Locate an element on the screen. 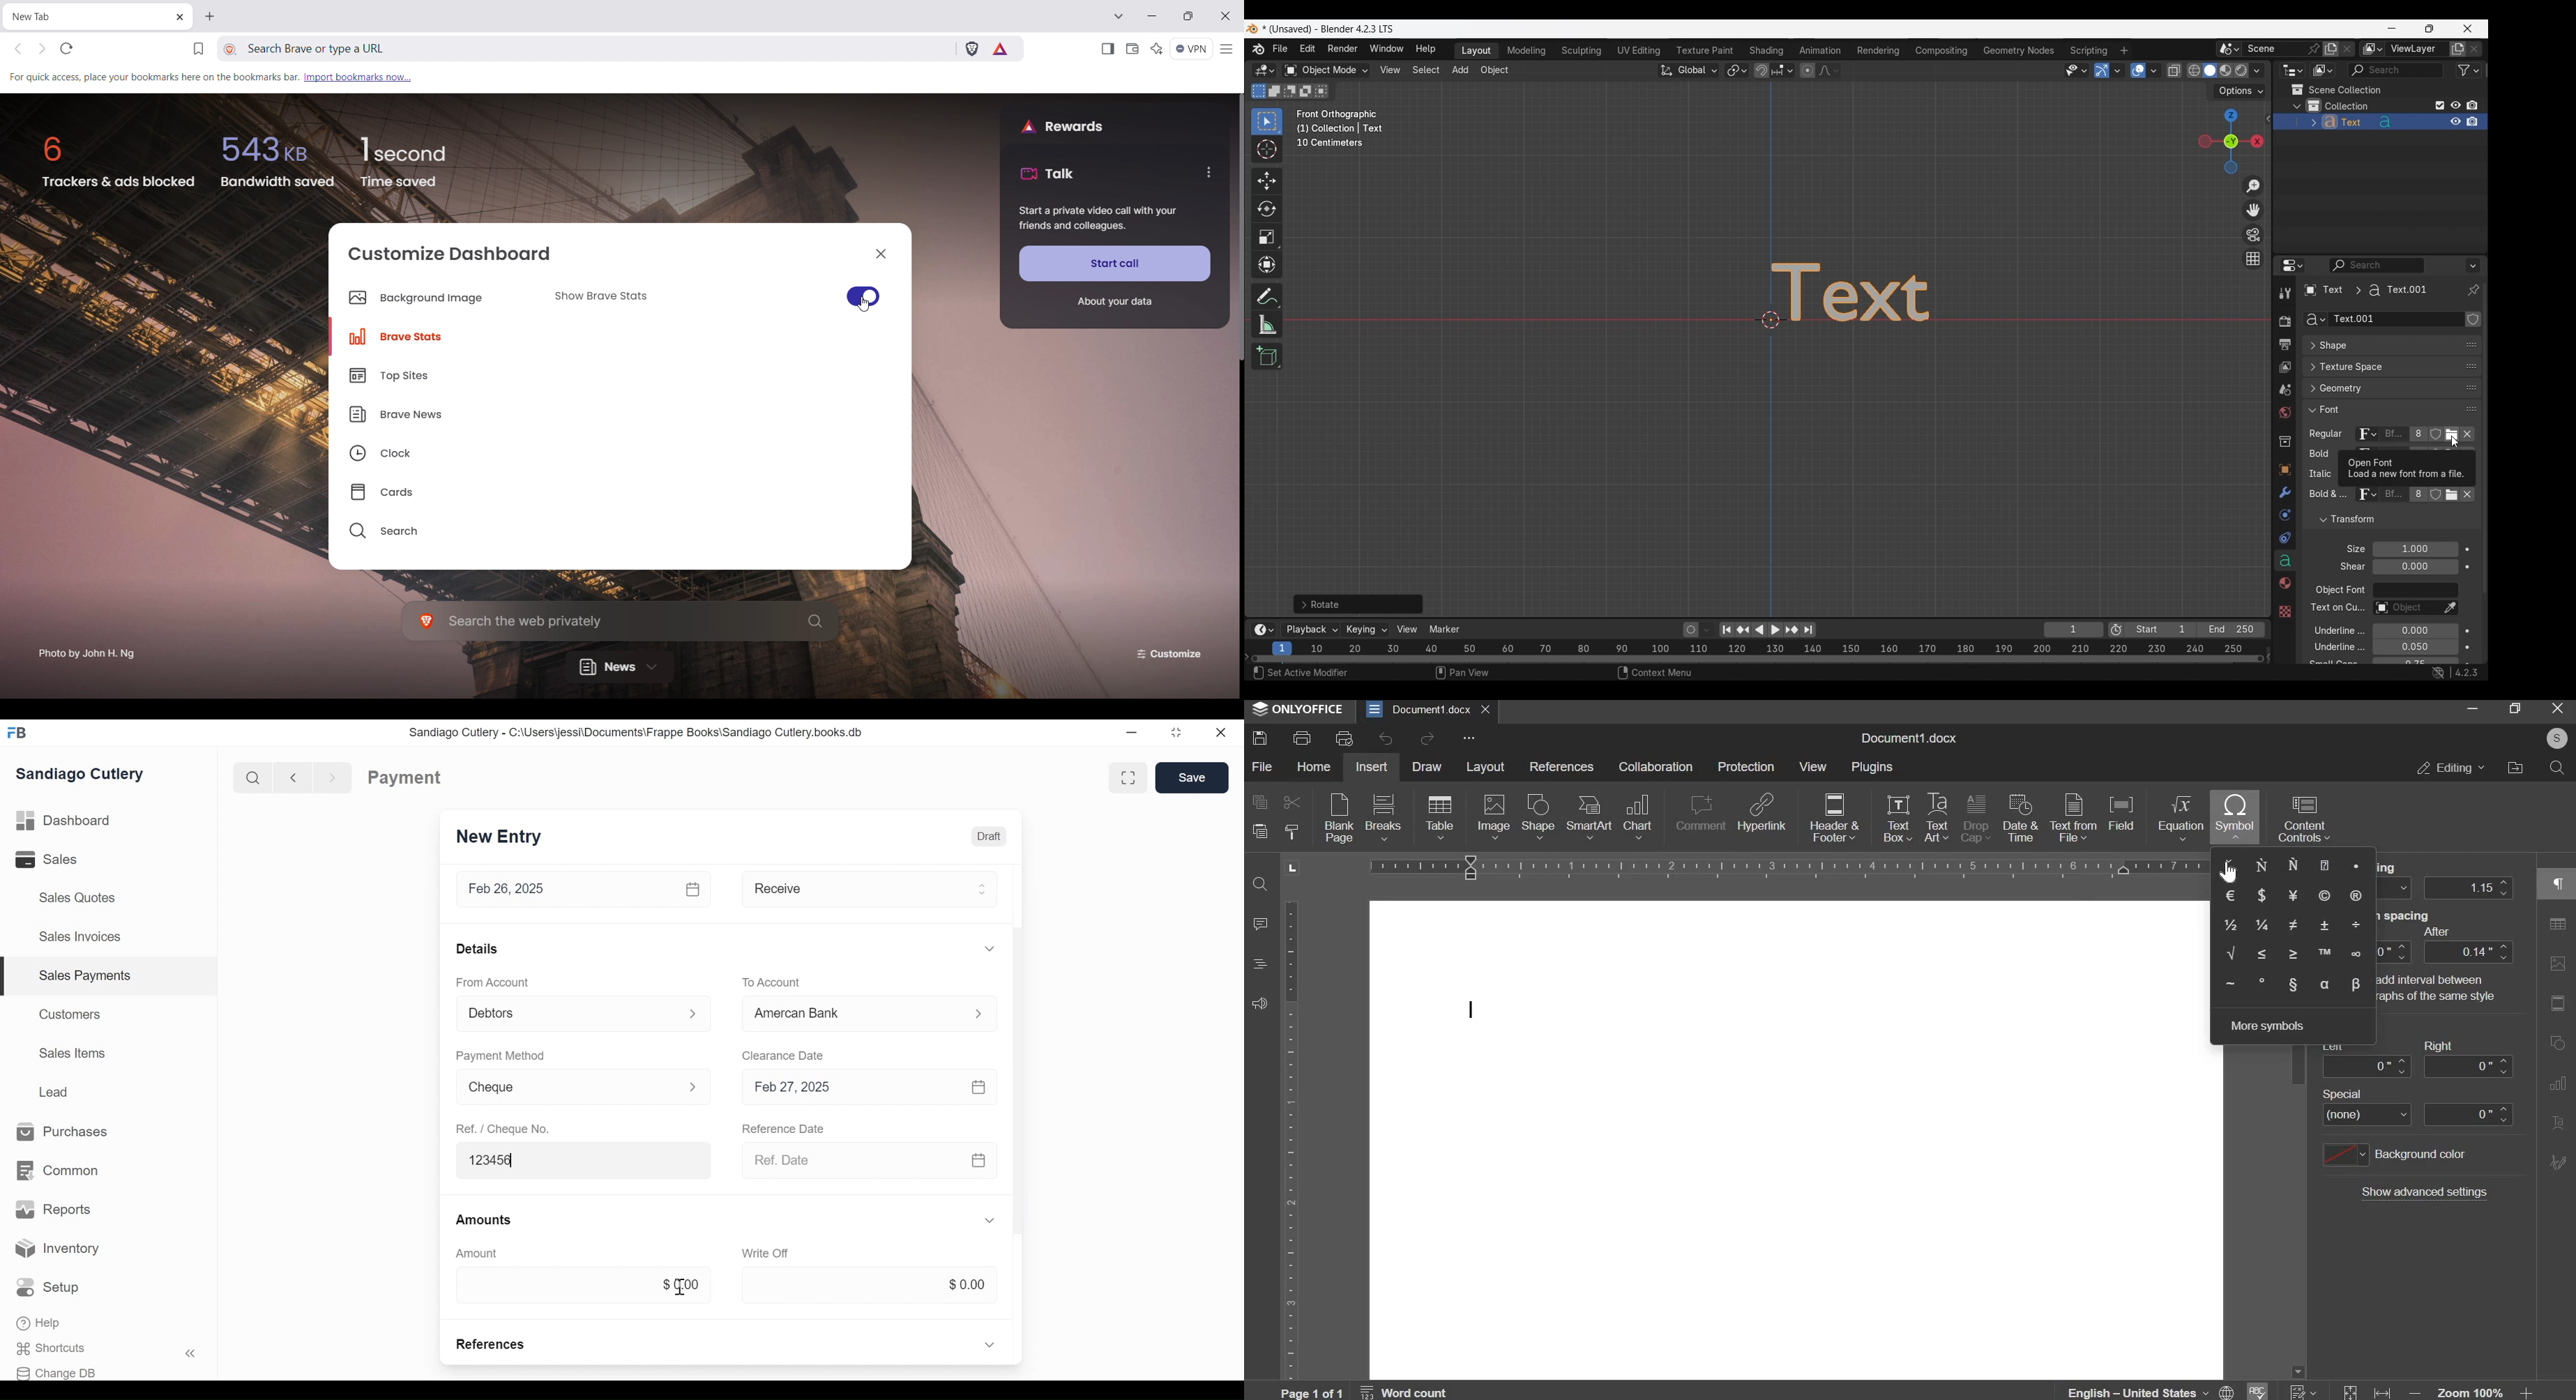 Image resolution: width=2576 pixels, height=1400 pixels. Jump to key frame is located at coordinates (1743, 630).